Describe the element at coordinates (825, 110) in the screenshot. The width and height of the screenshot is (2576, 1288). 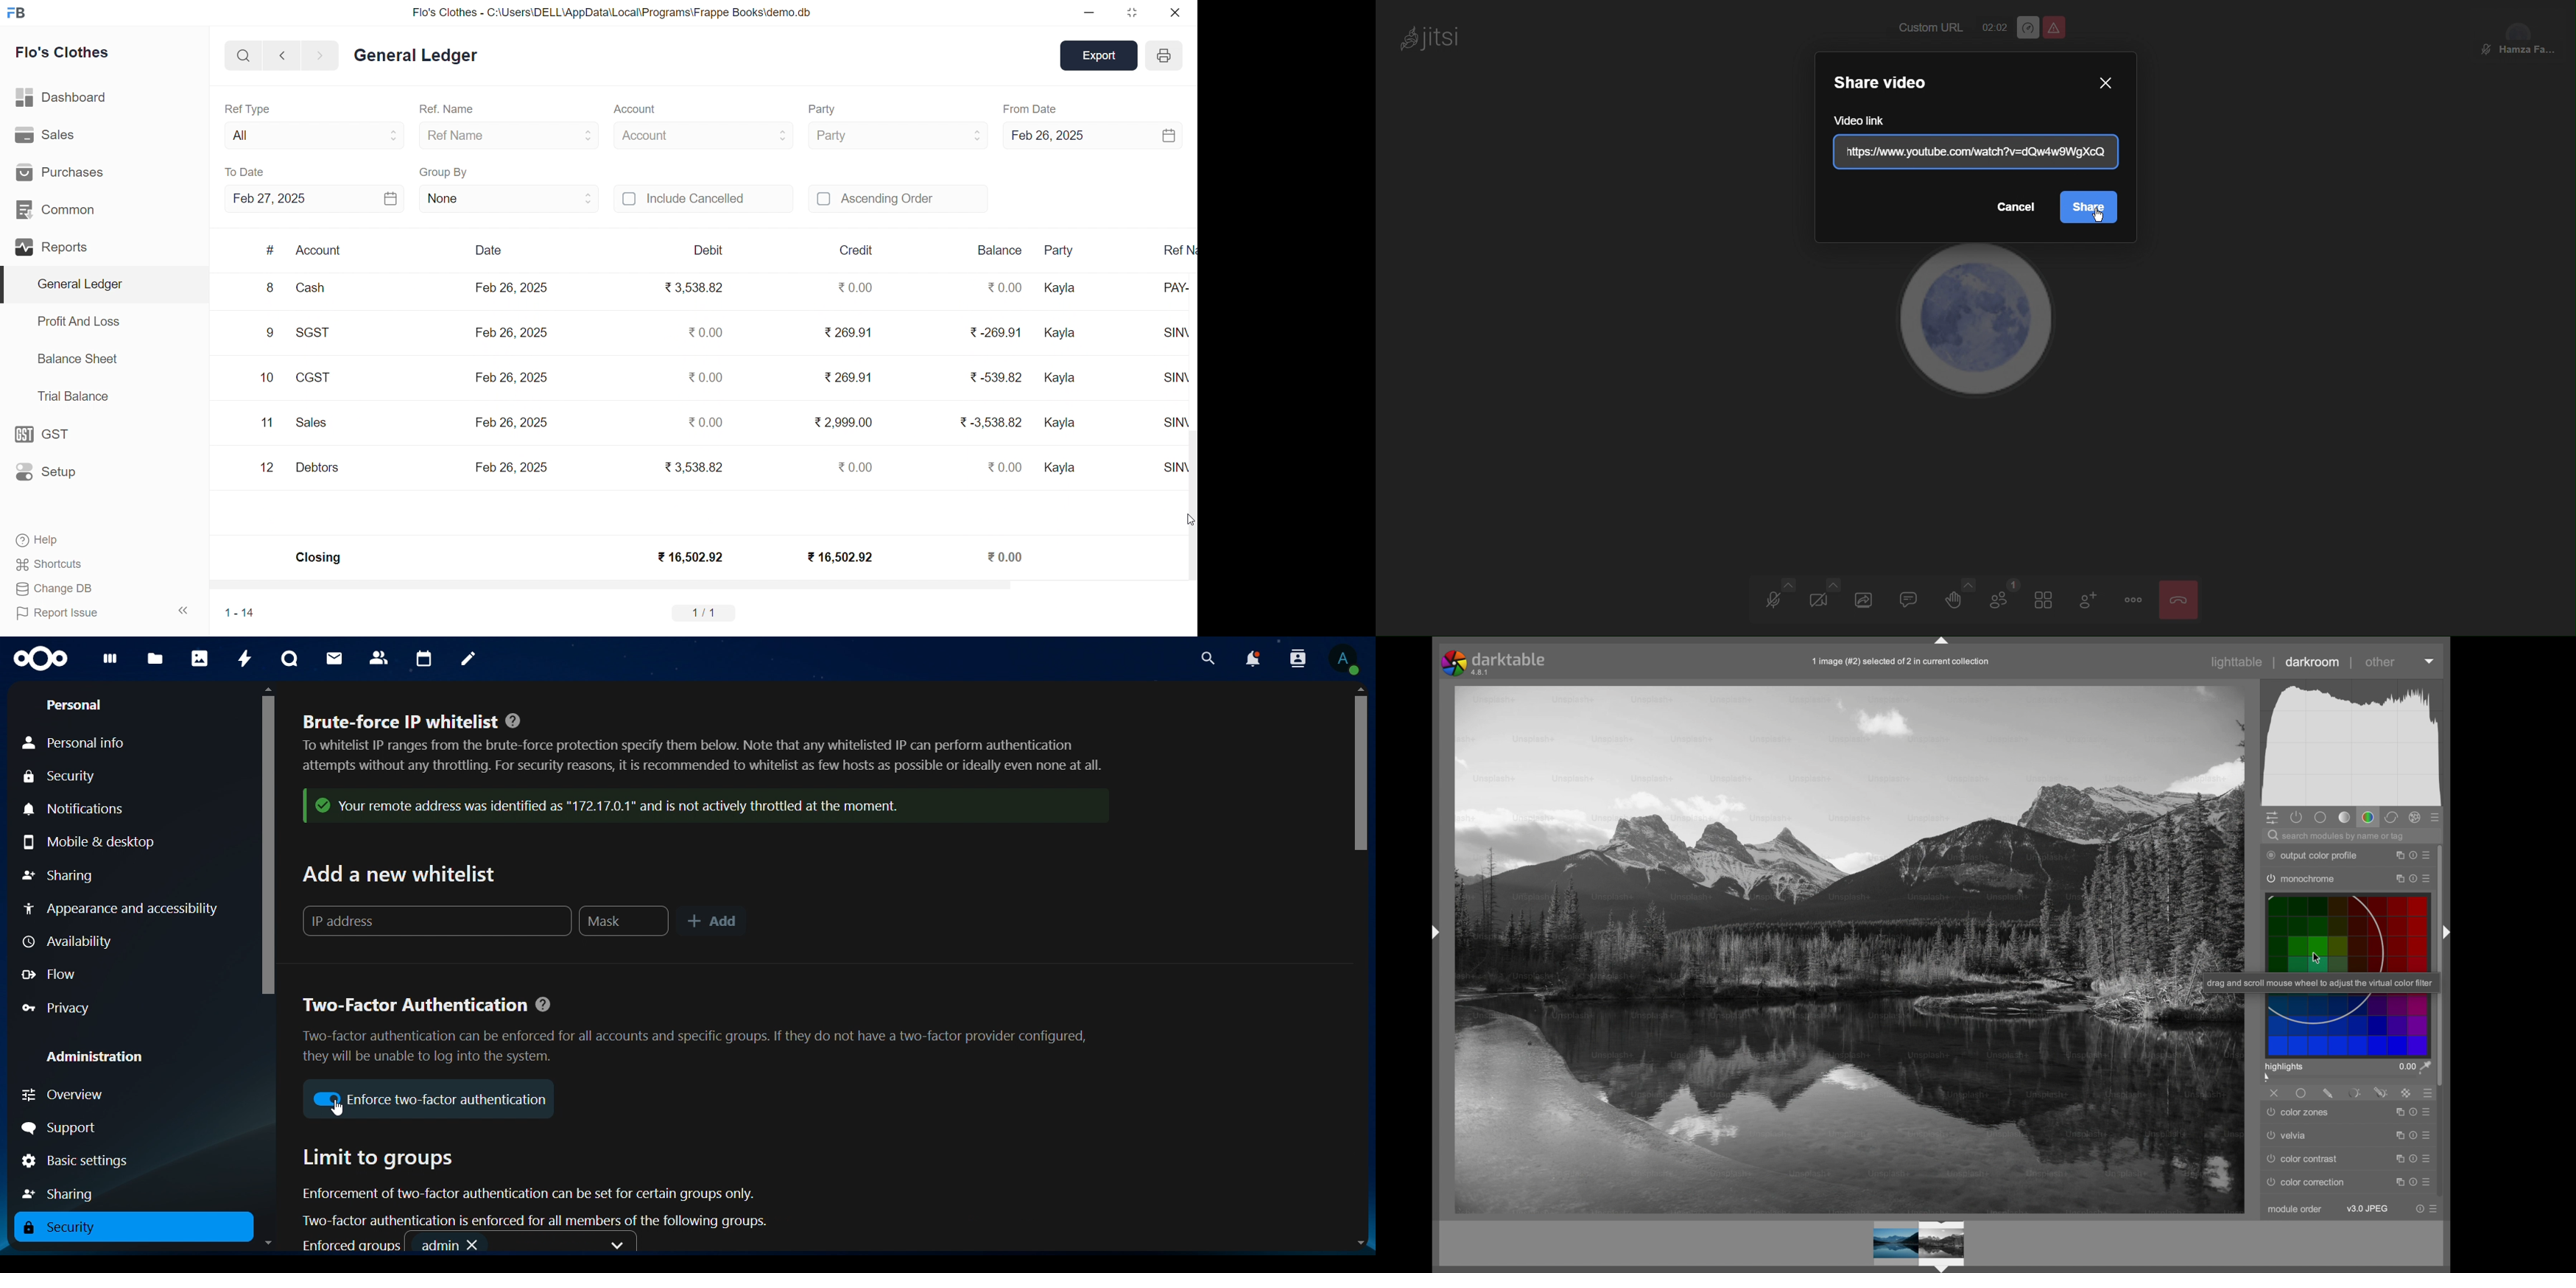
I see `Party` at that location.